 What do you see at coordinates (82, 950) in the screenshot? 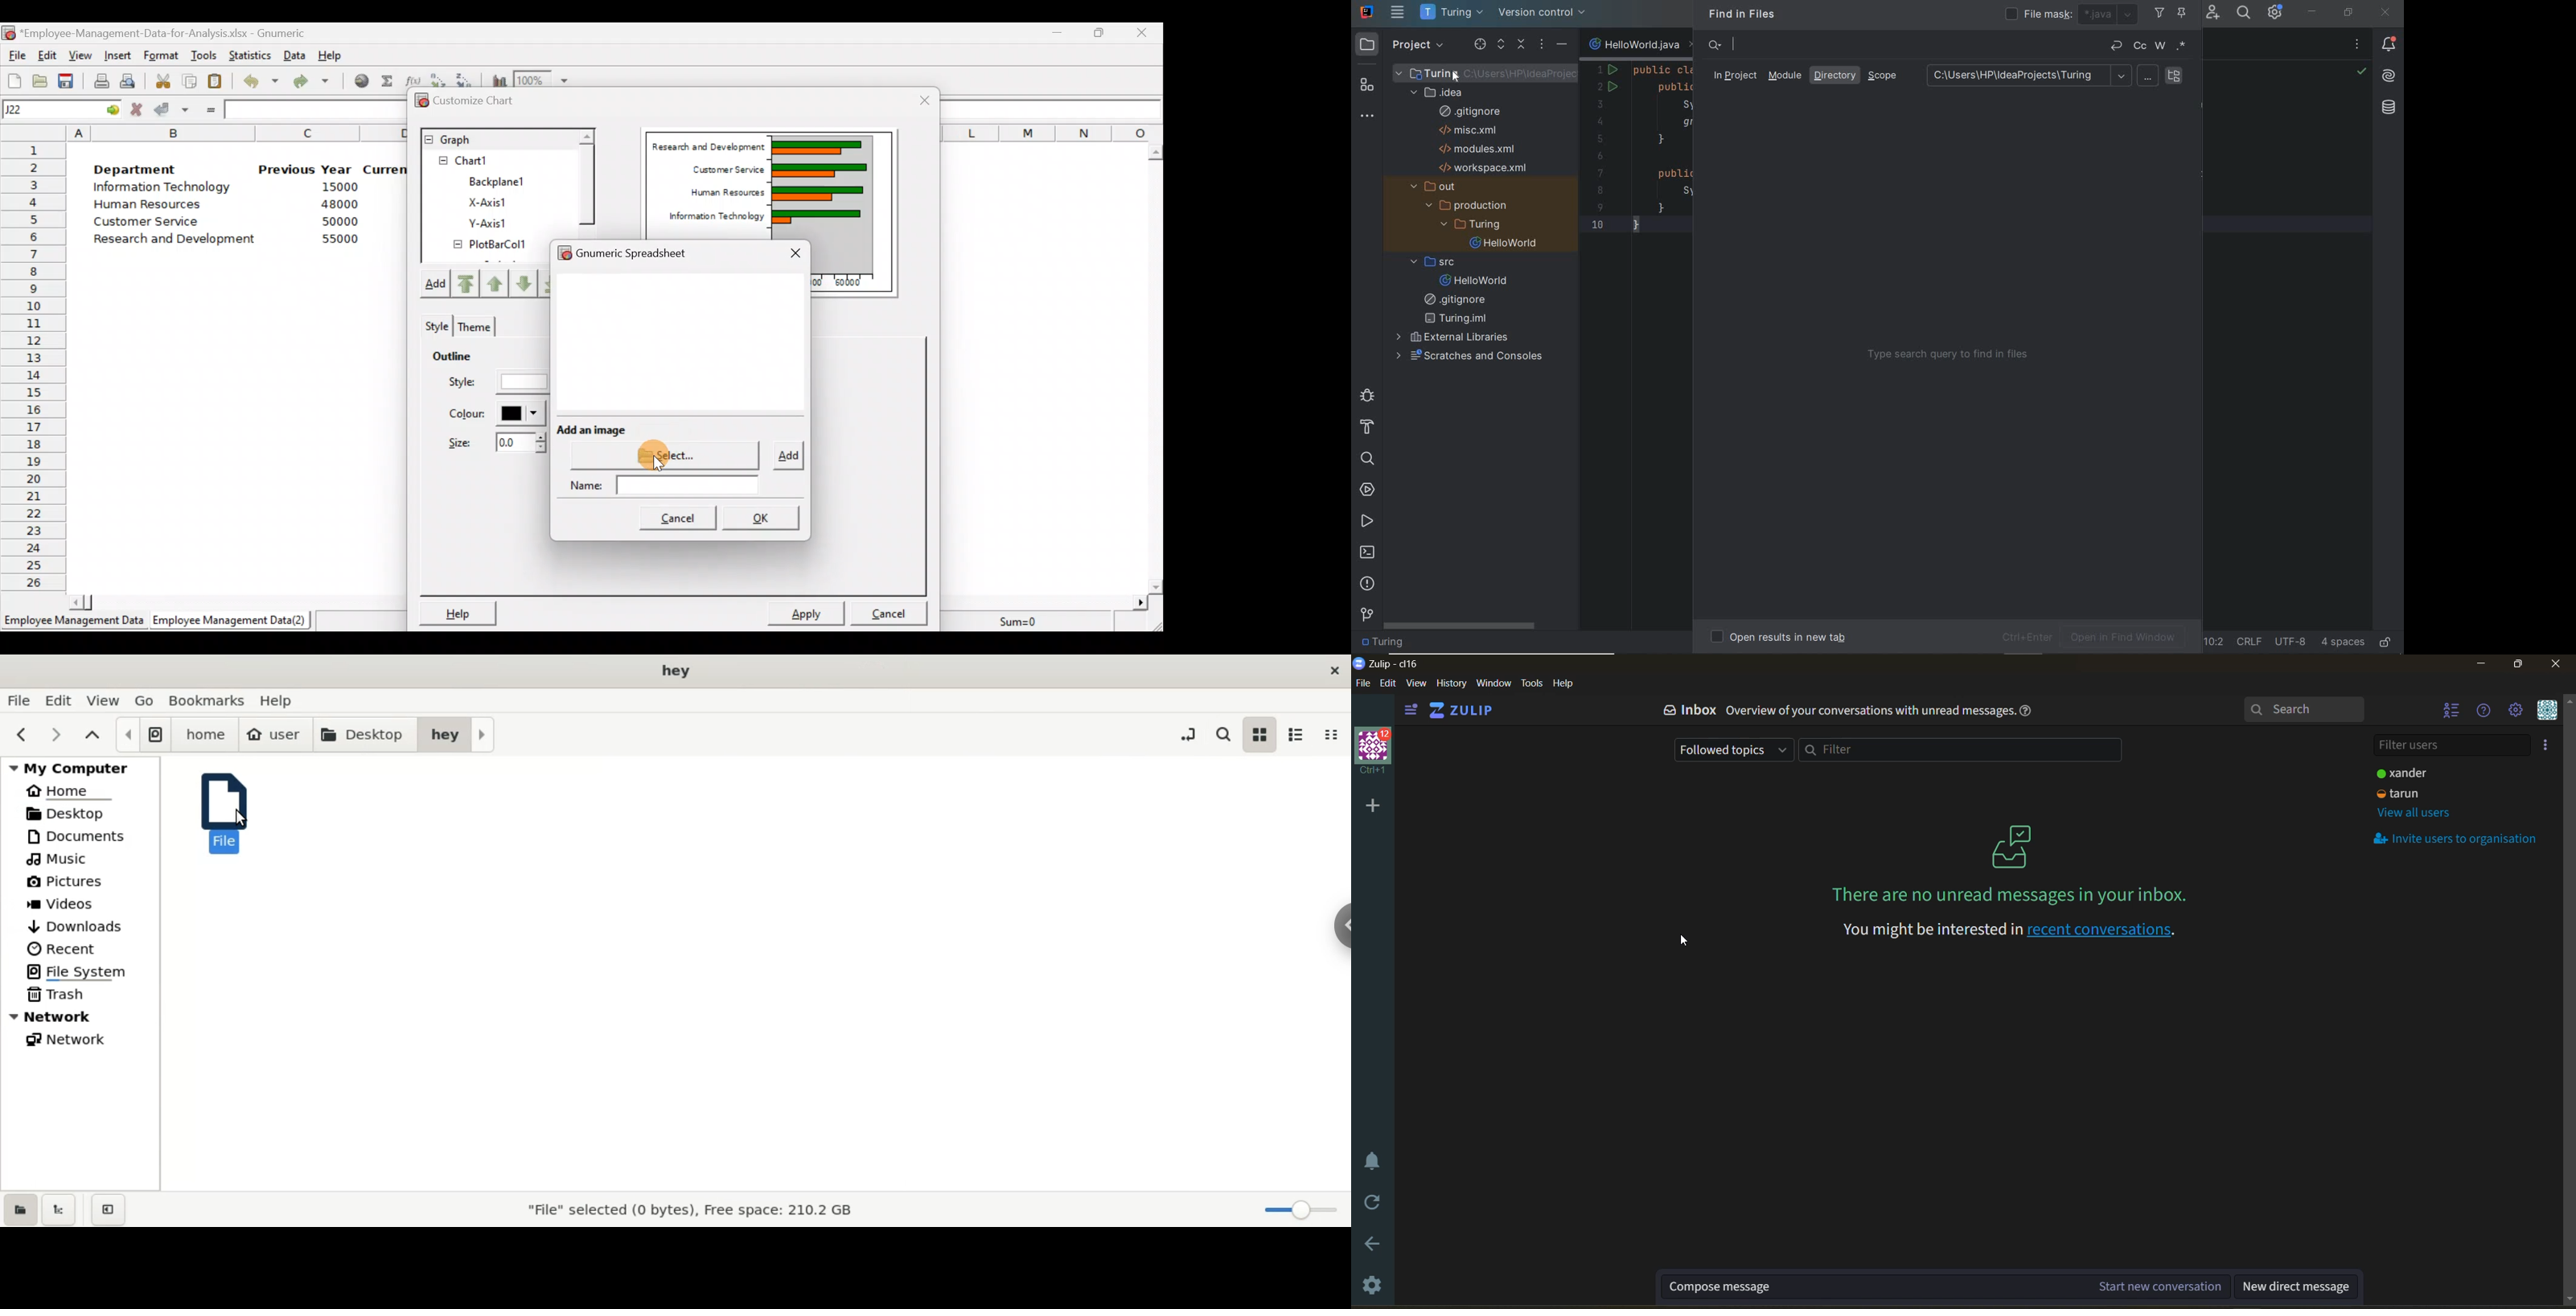
I see `recent` at bounding box center [82, 950].